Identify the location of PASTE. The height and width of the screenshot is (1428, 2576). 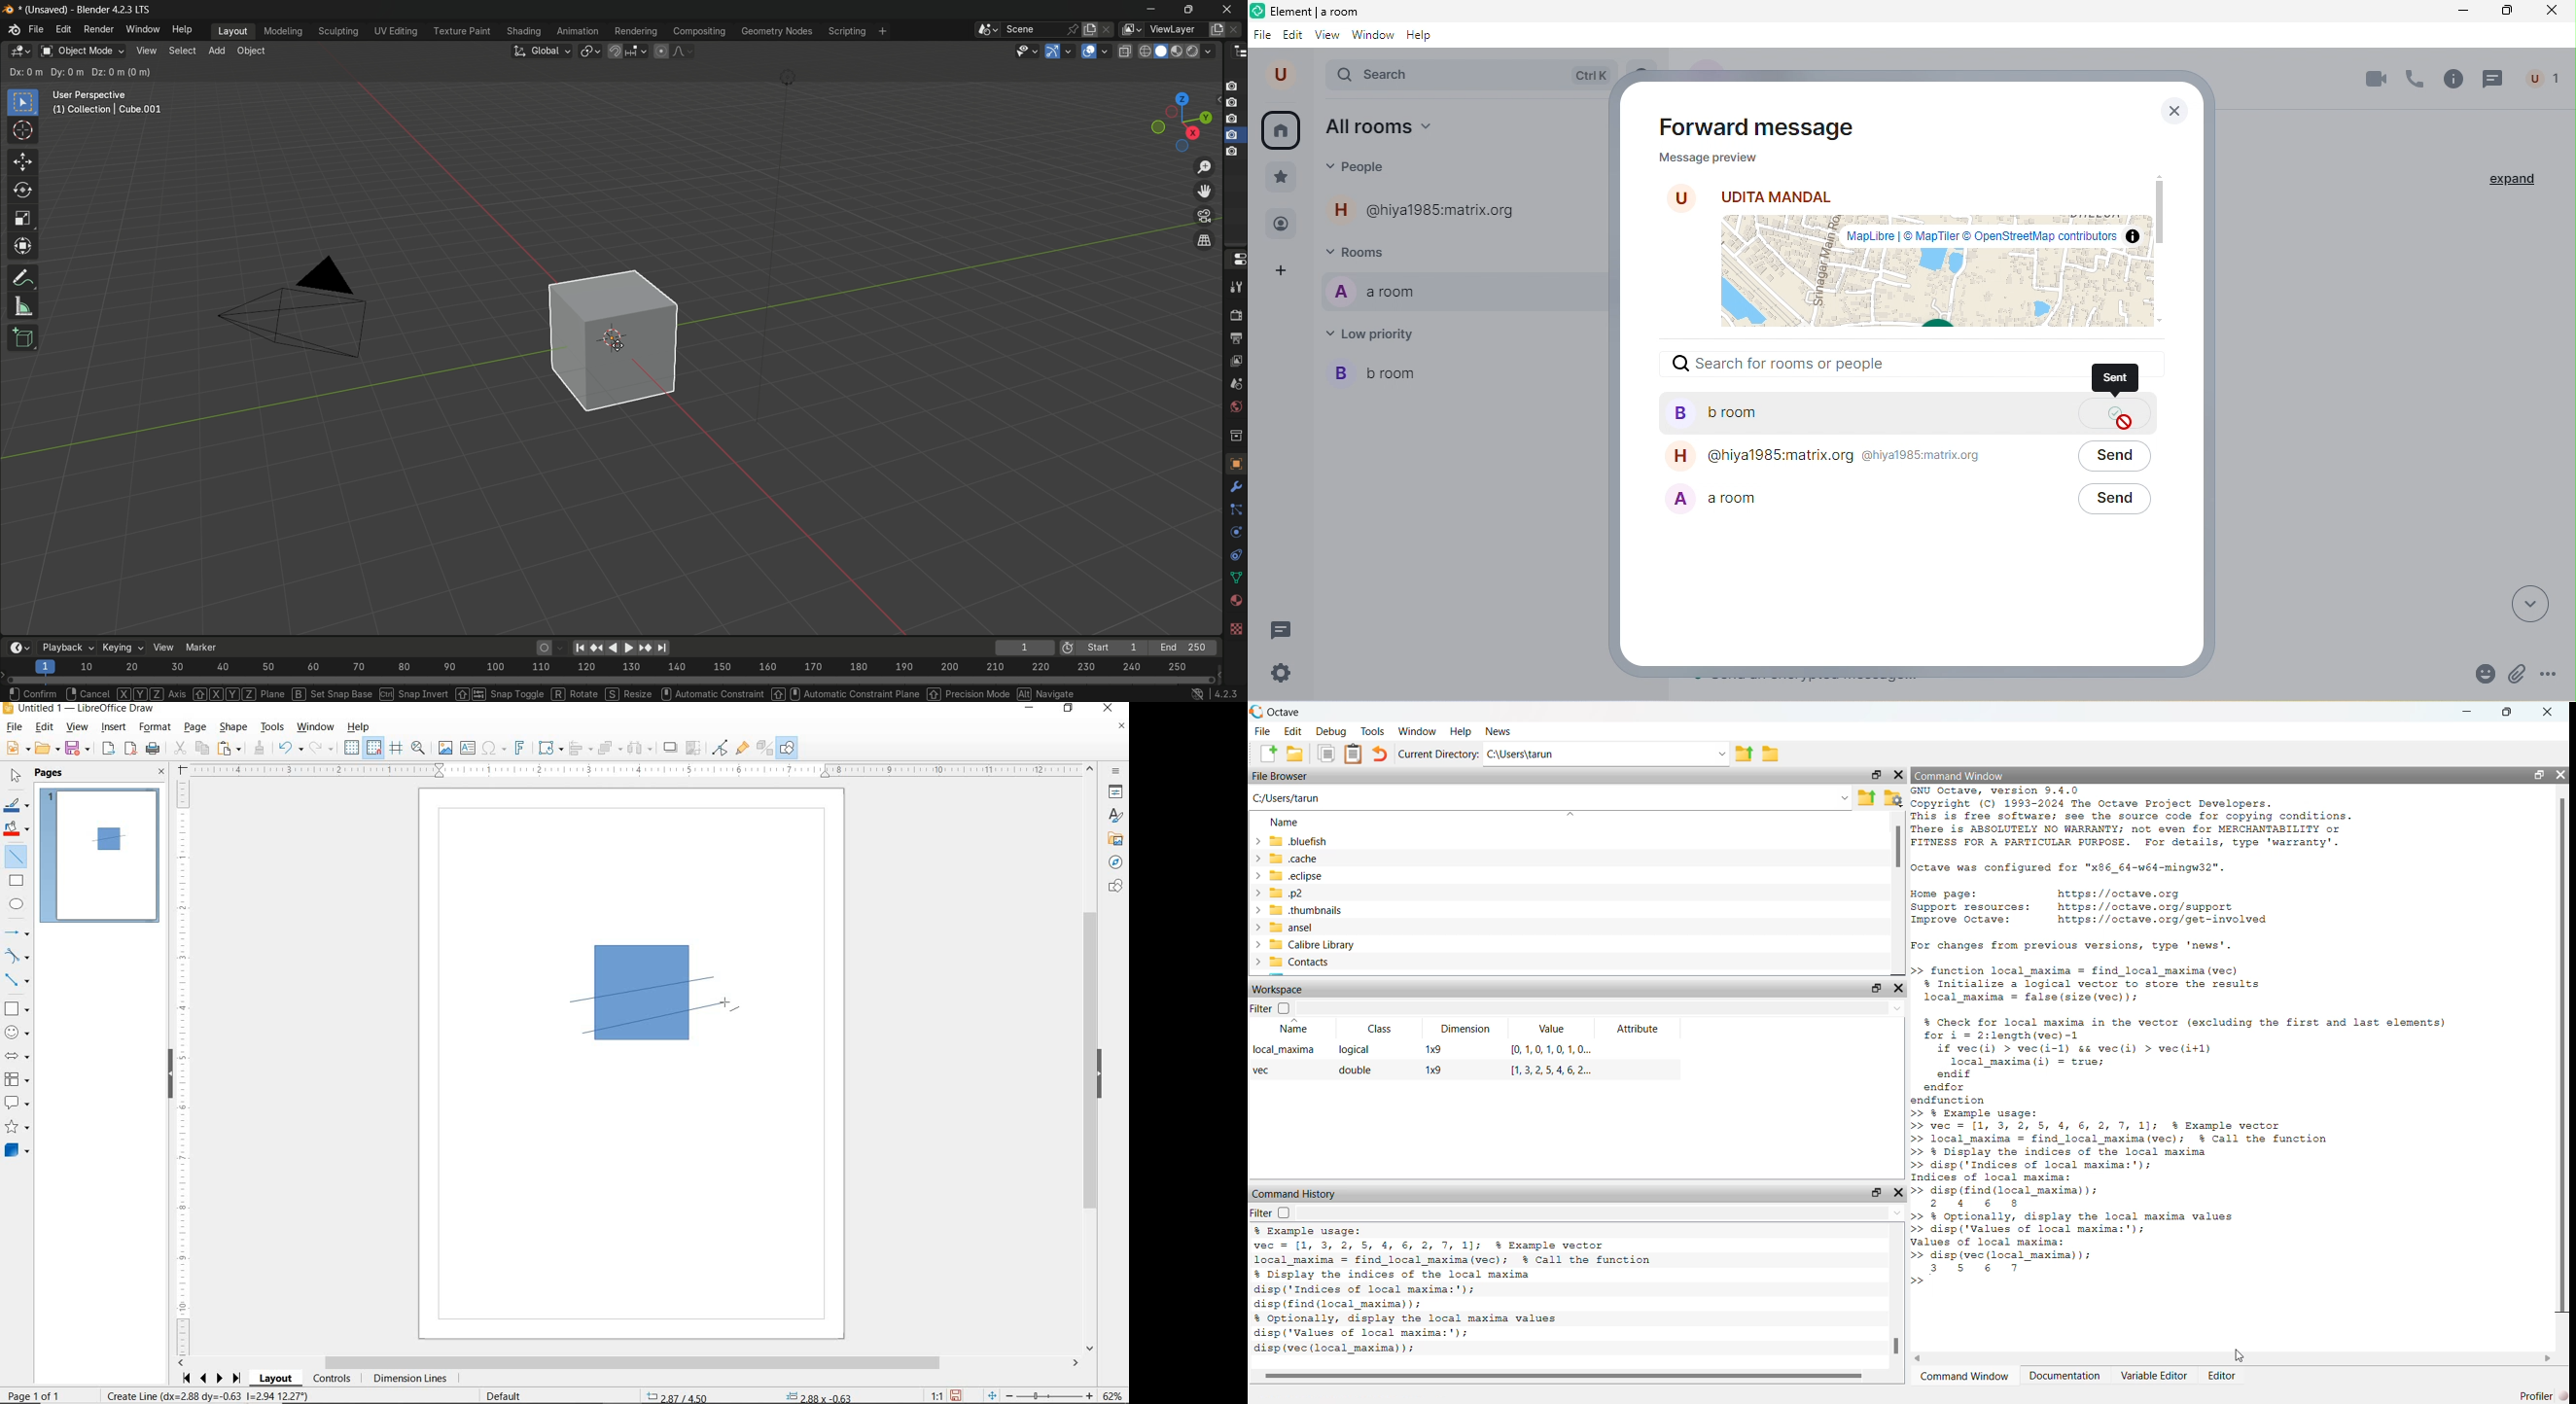
(229, 748).